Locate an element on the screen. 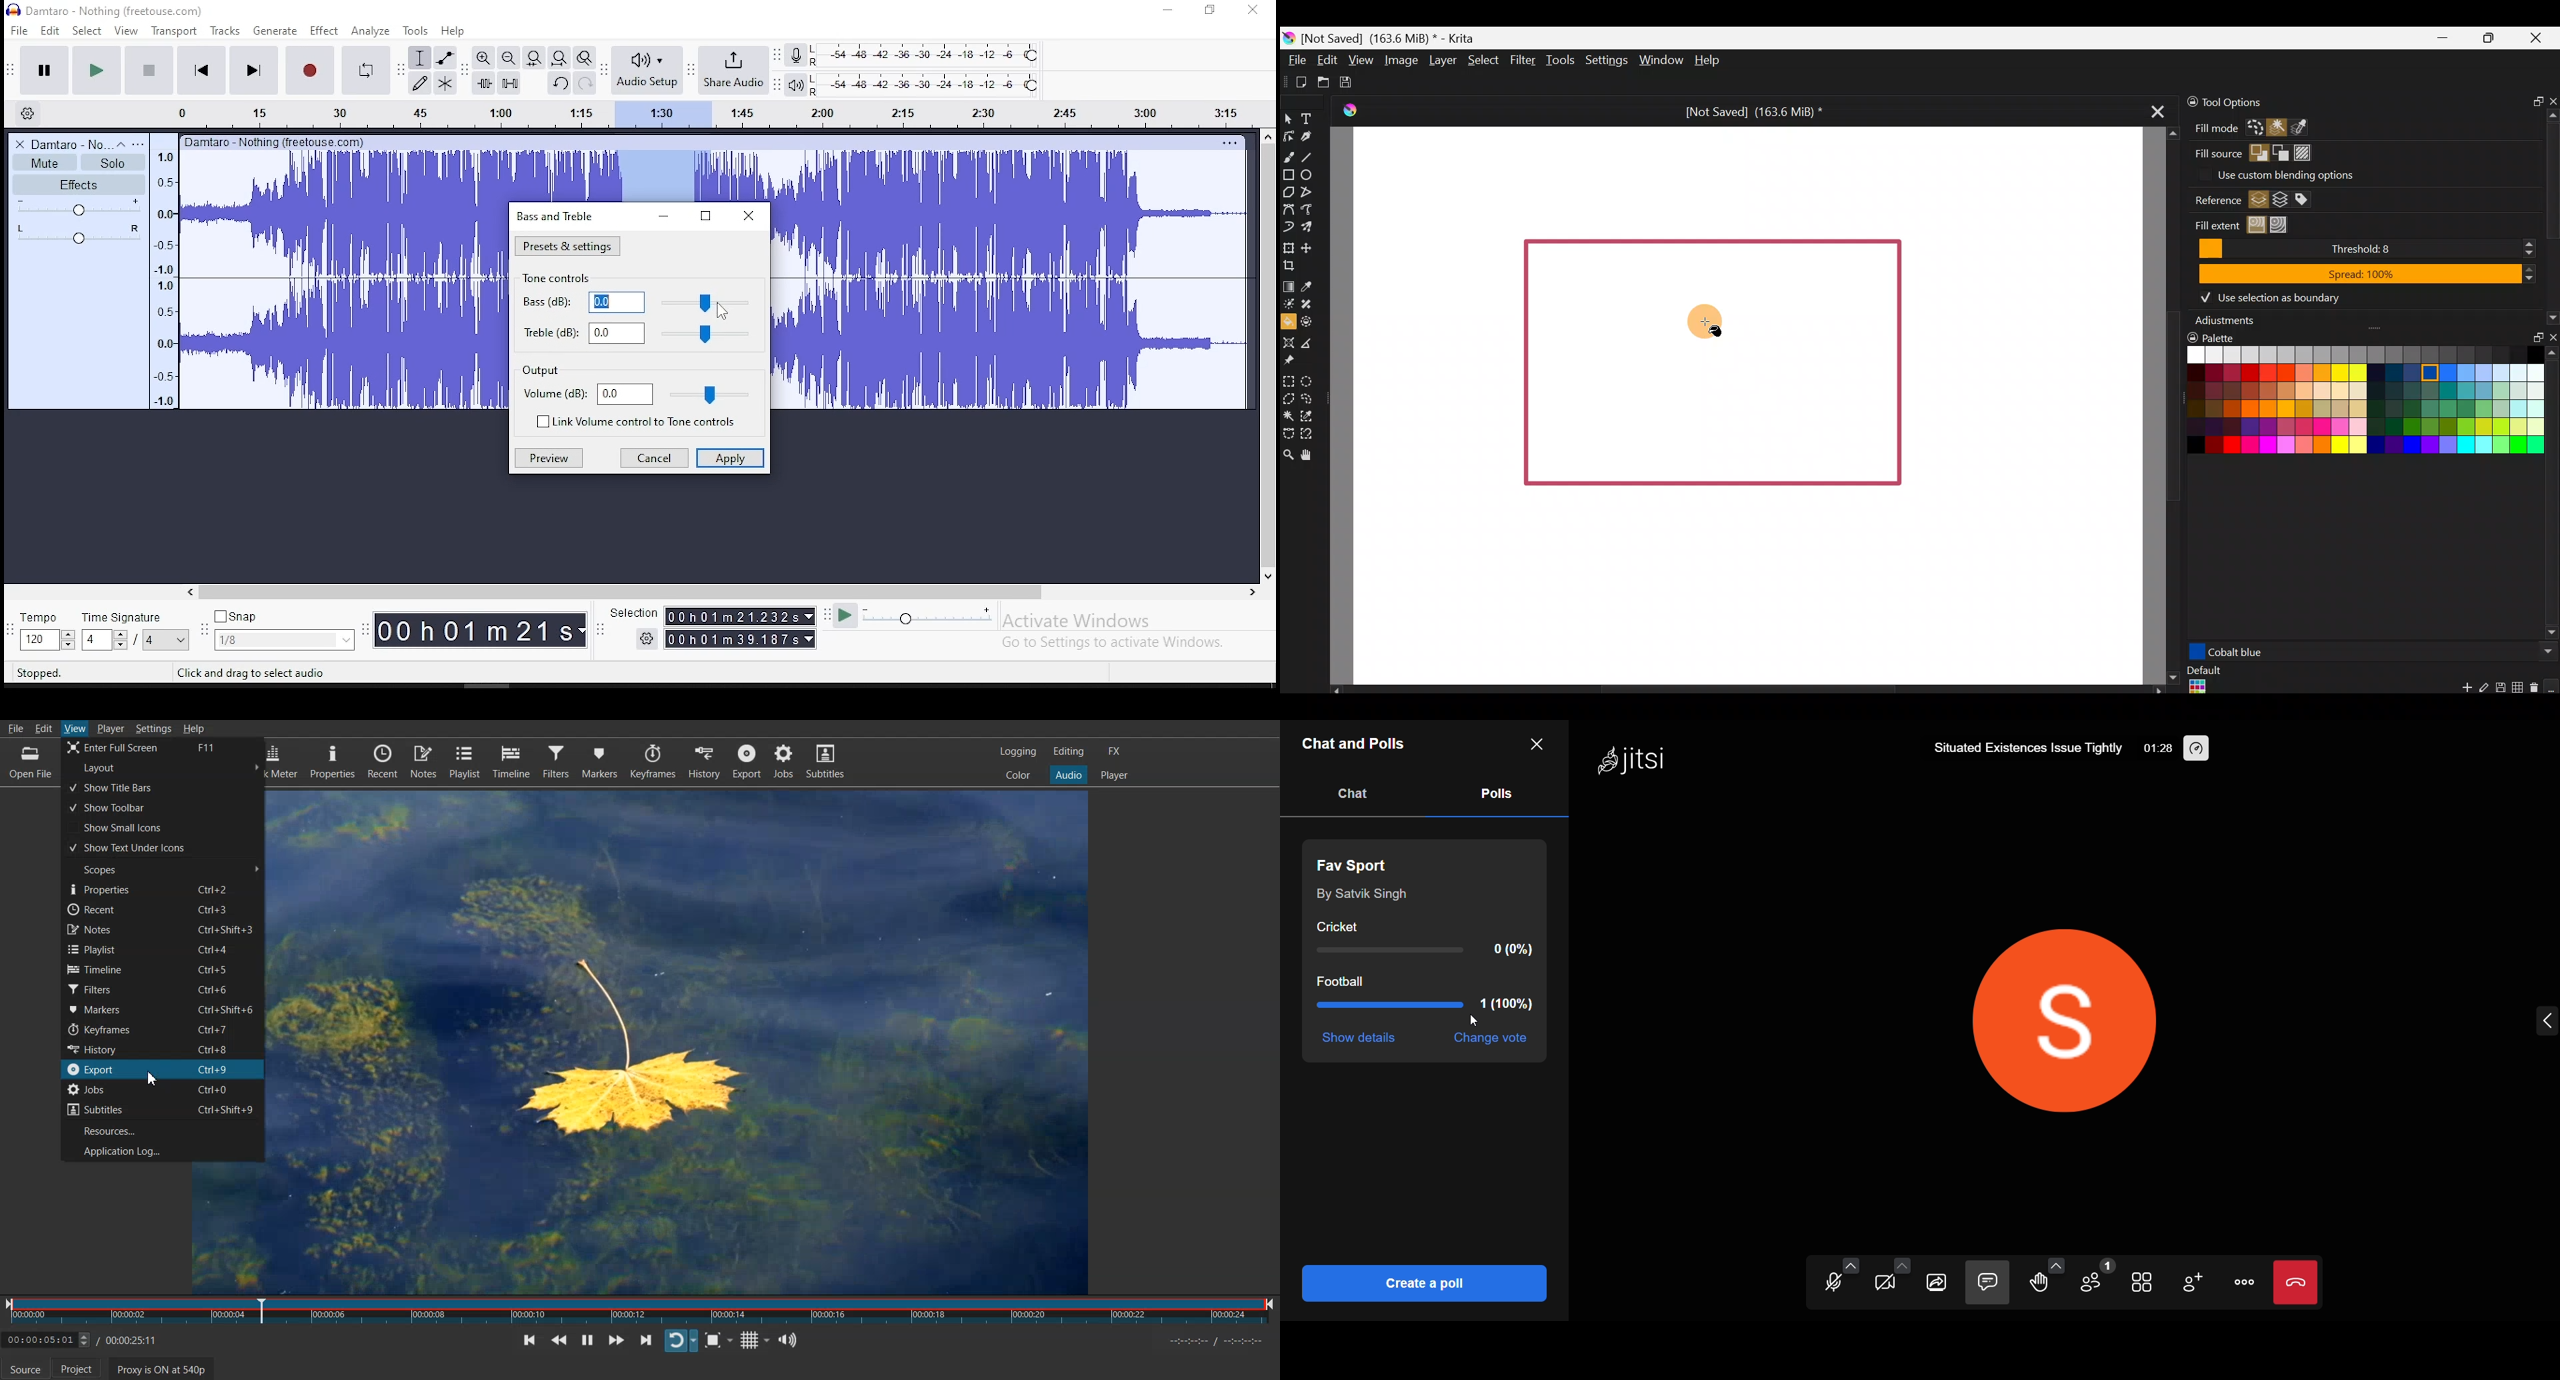 The height and width of the screenshot is (1400, 2576). Export is located at coordinates (163, 1069).